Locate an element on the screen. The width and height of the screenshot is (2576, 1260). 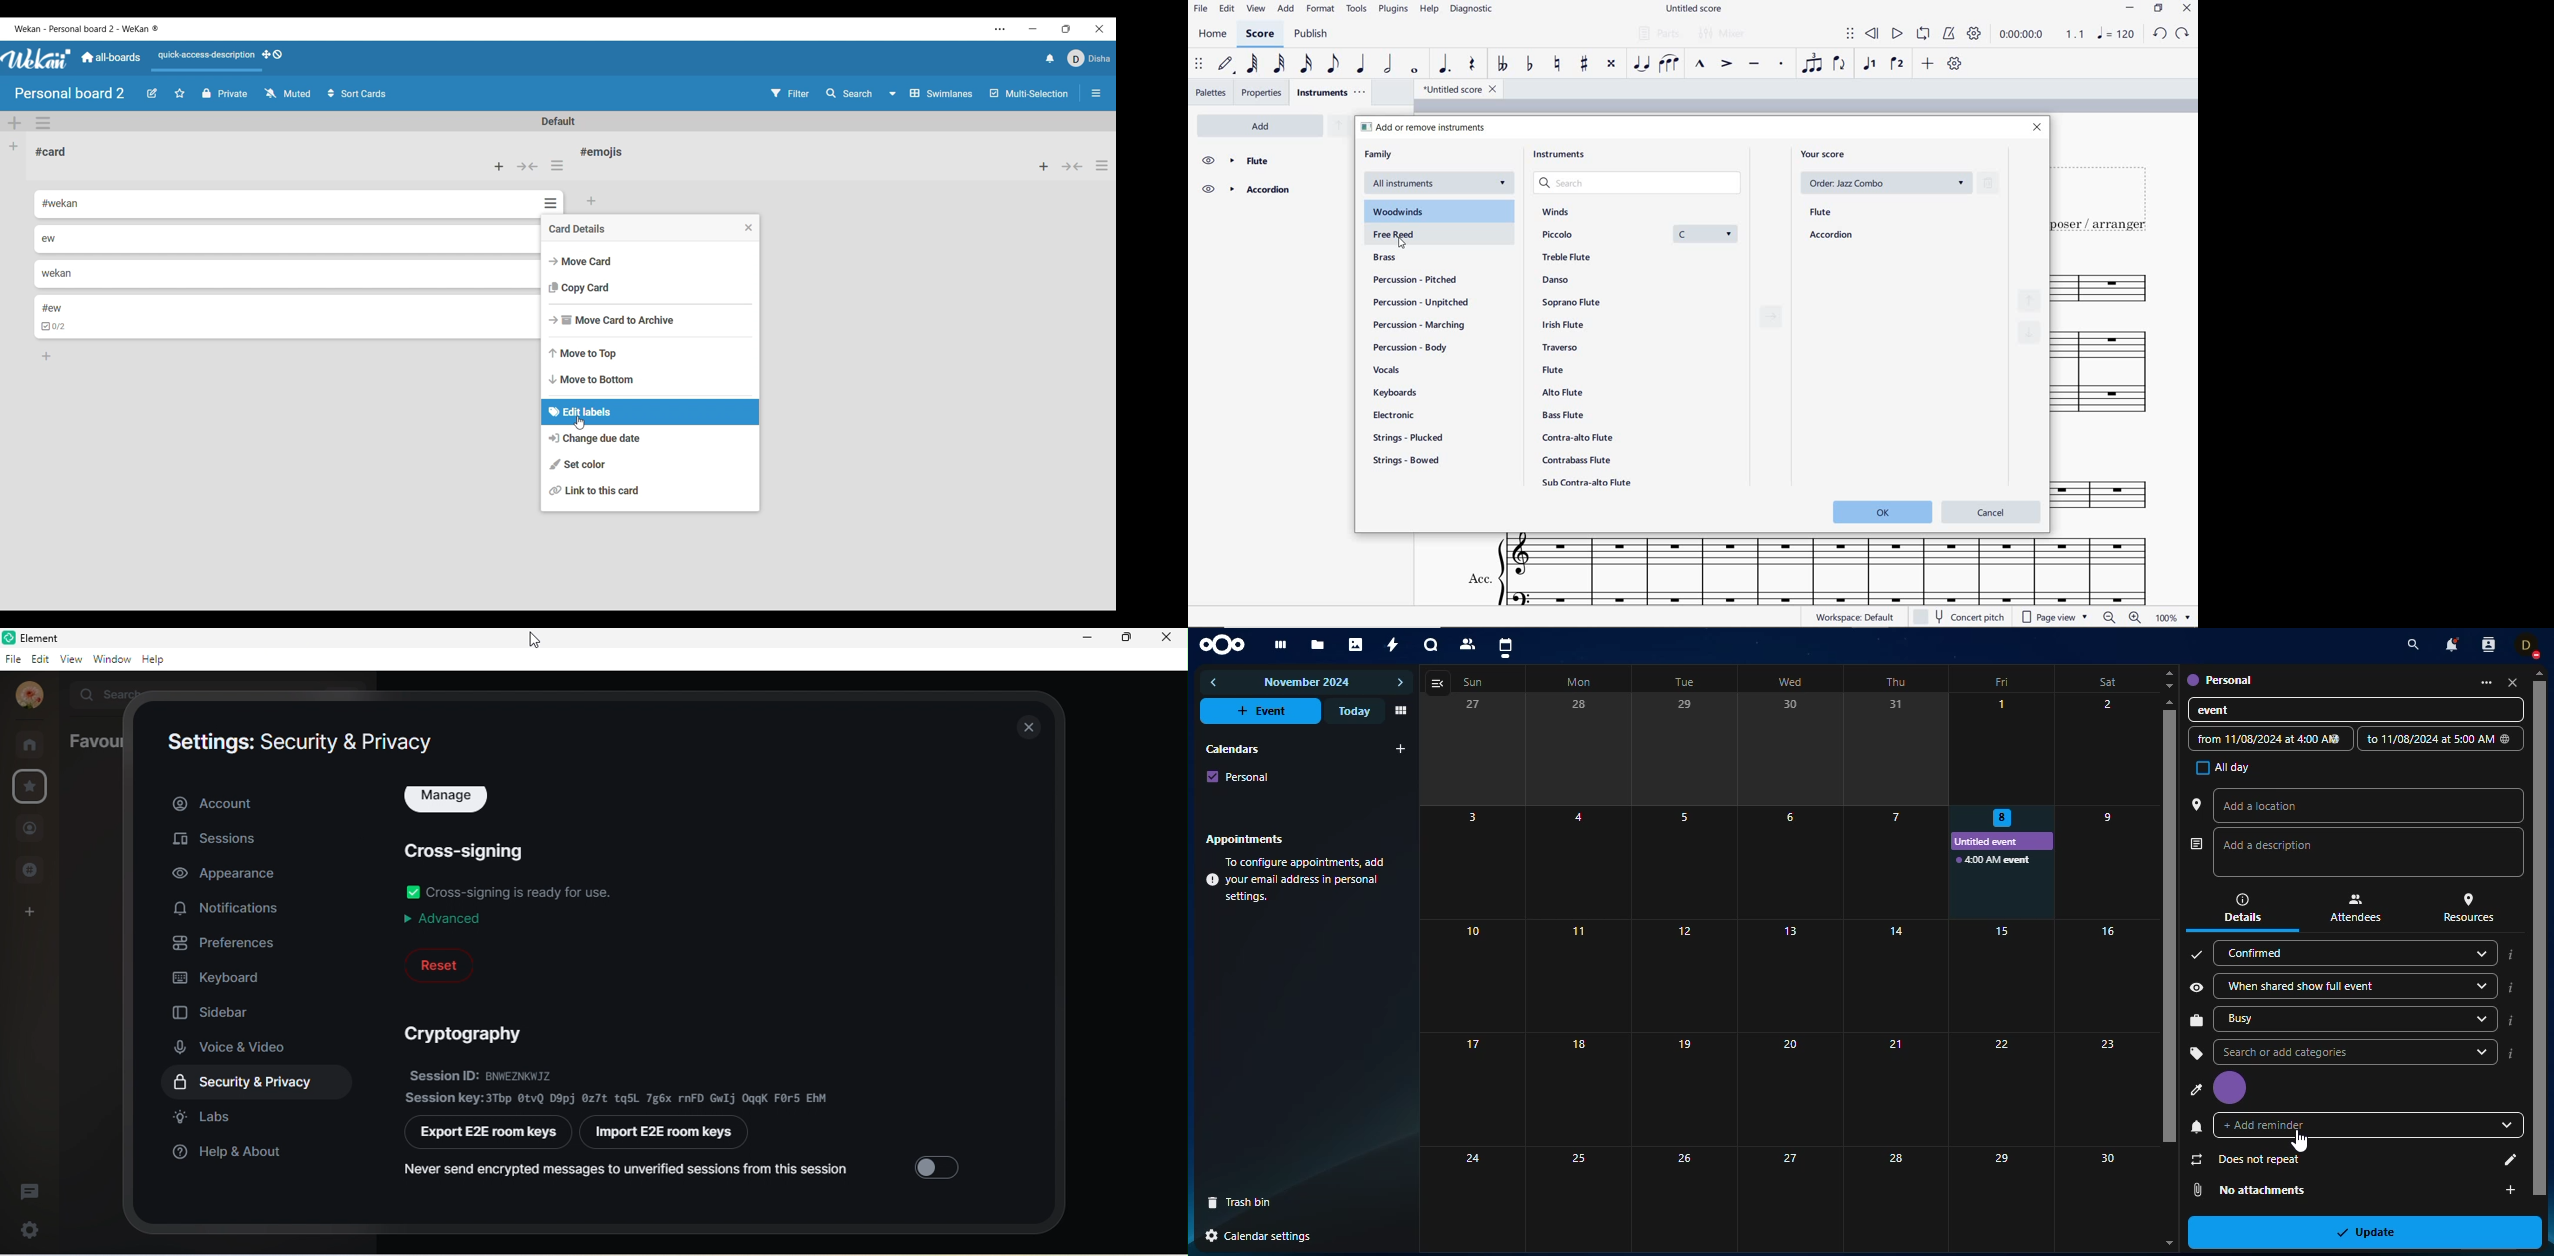
Cryptography is located at coordinates (459, 1035).